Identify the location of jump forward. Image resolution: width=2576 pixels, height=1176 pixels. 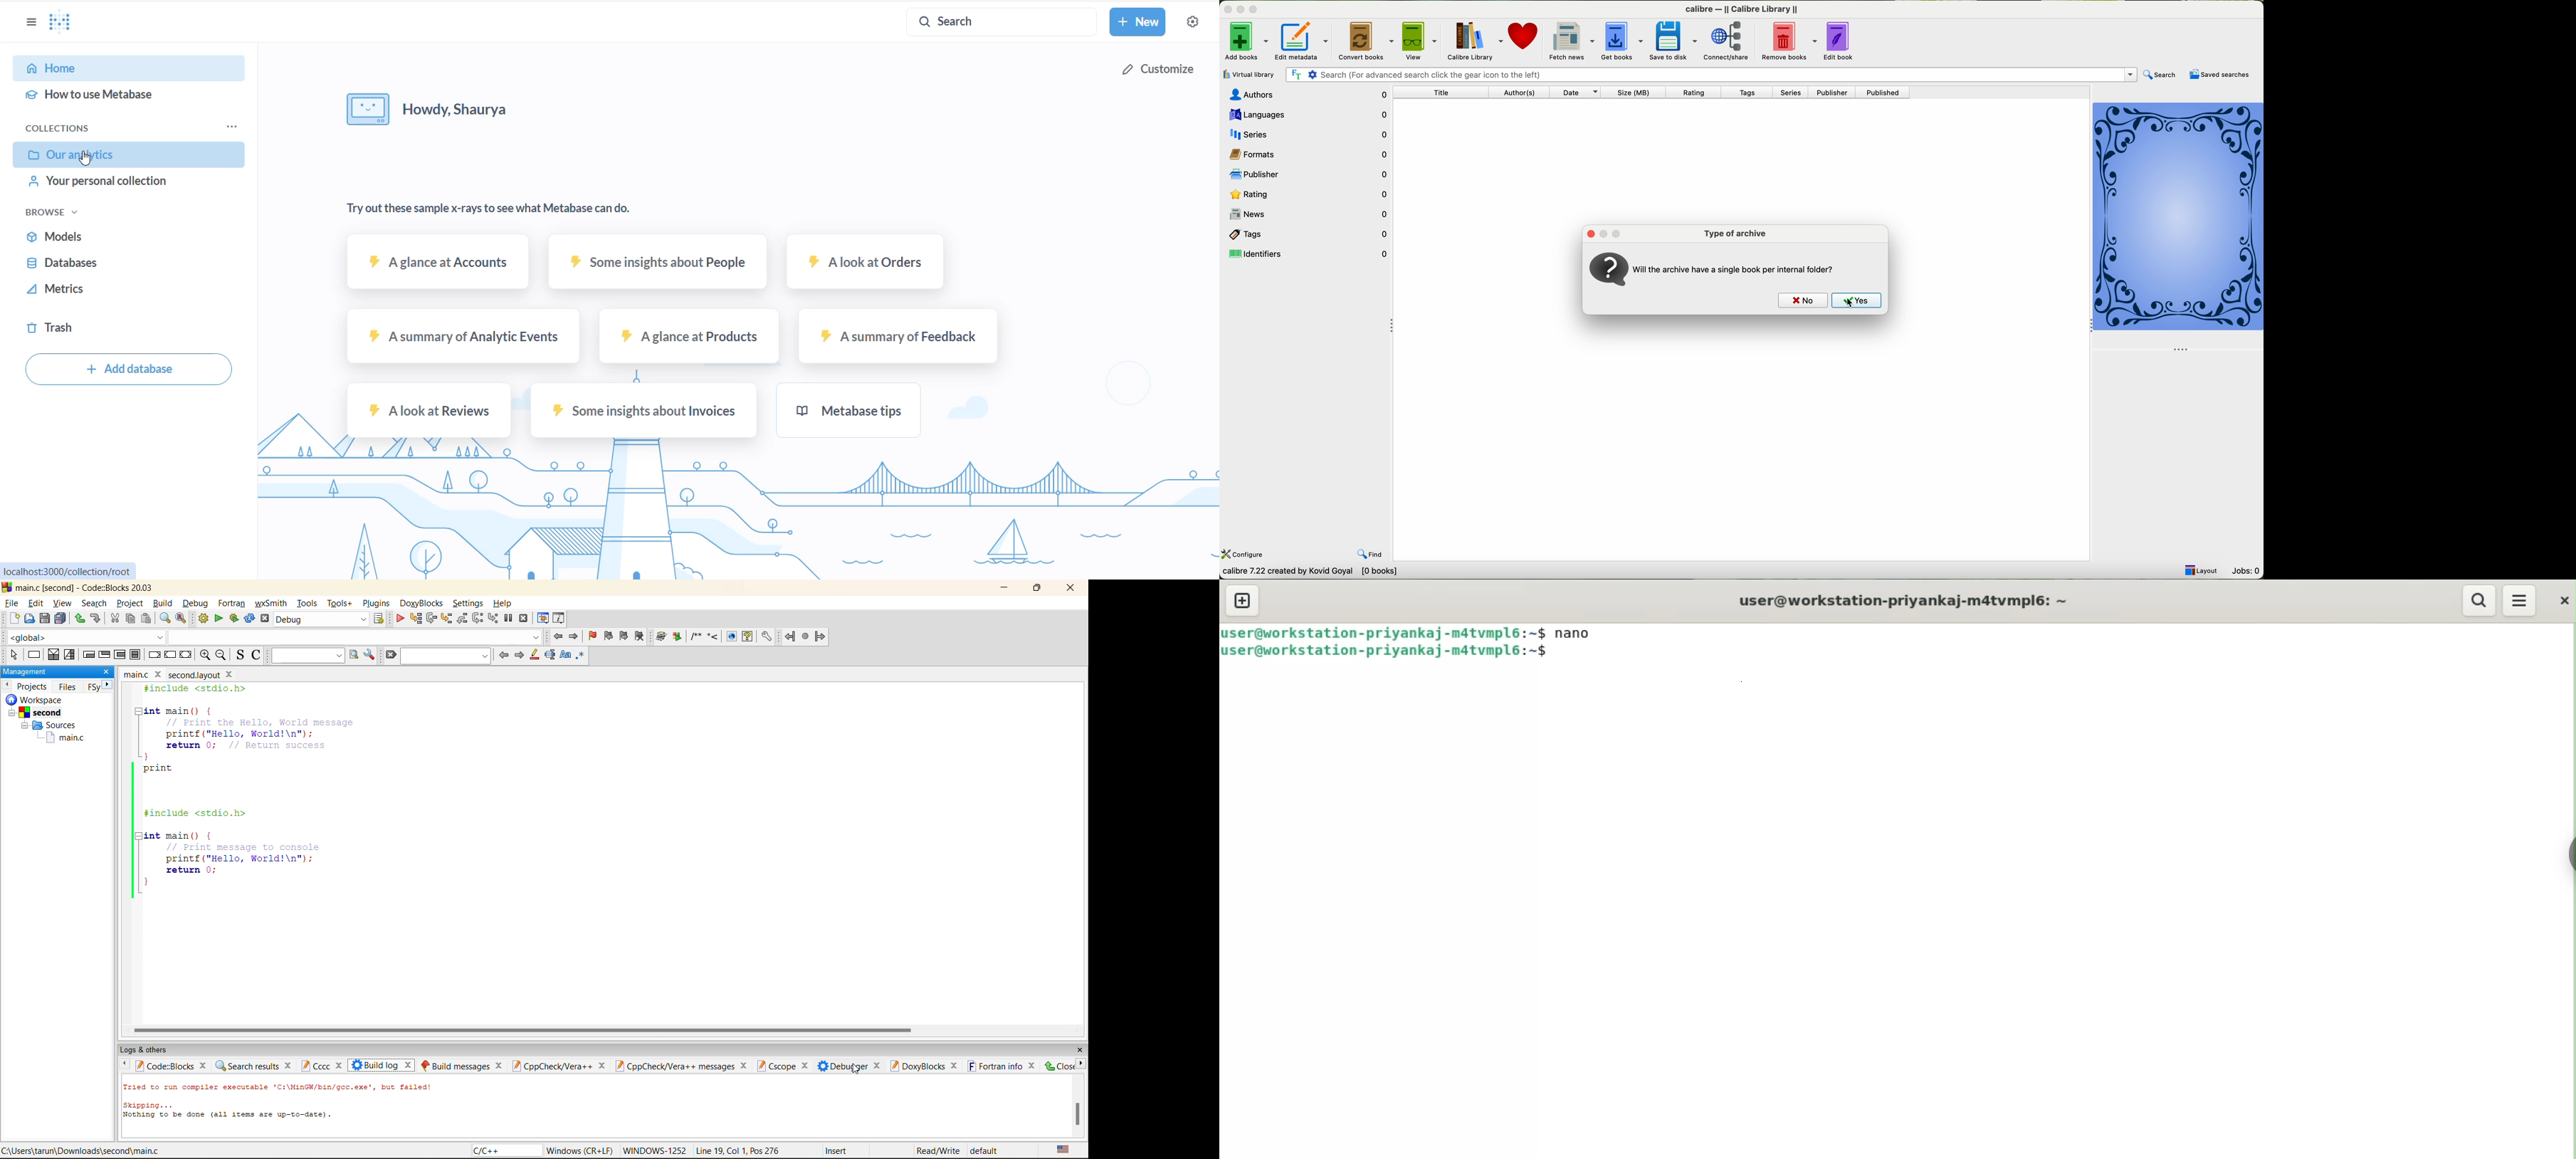
(574, 636).